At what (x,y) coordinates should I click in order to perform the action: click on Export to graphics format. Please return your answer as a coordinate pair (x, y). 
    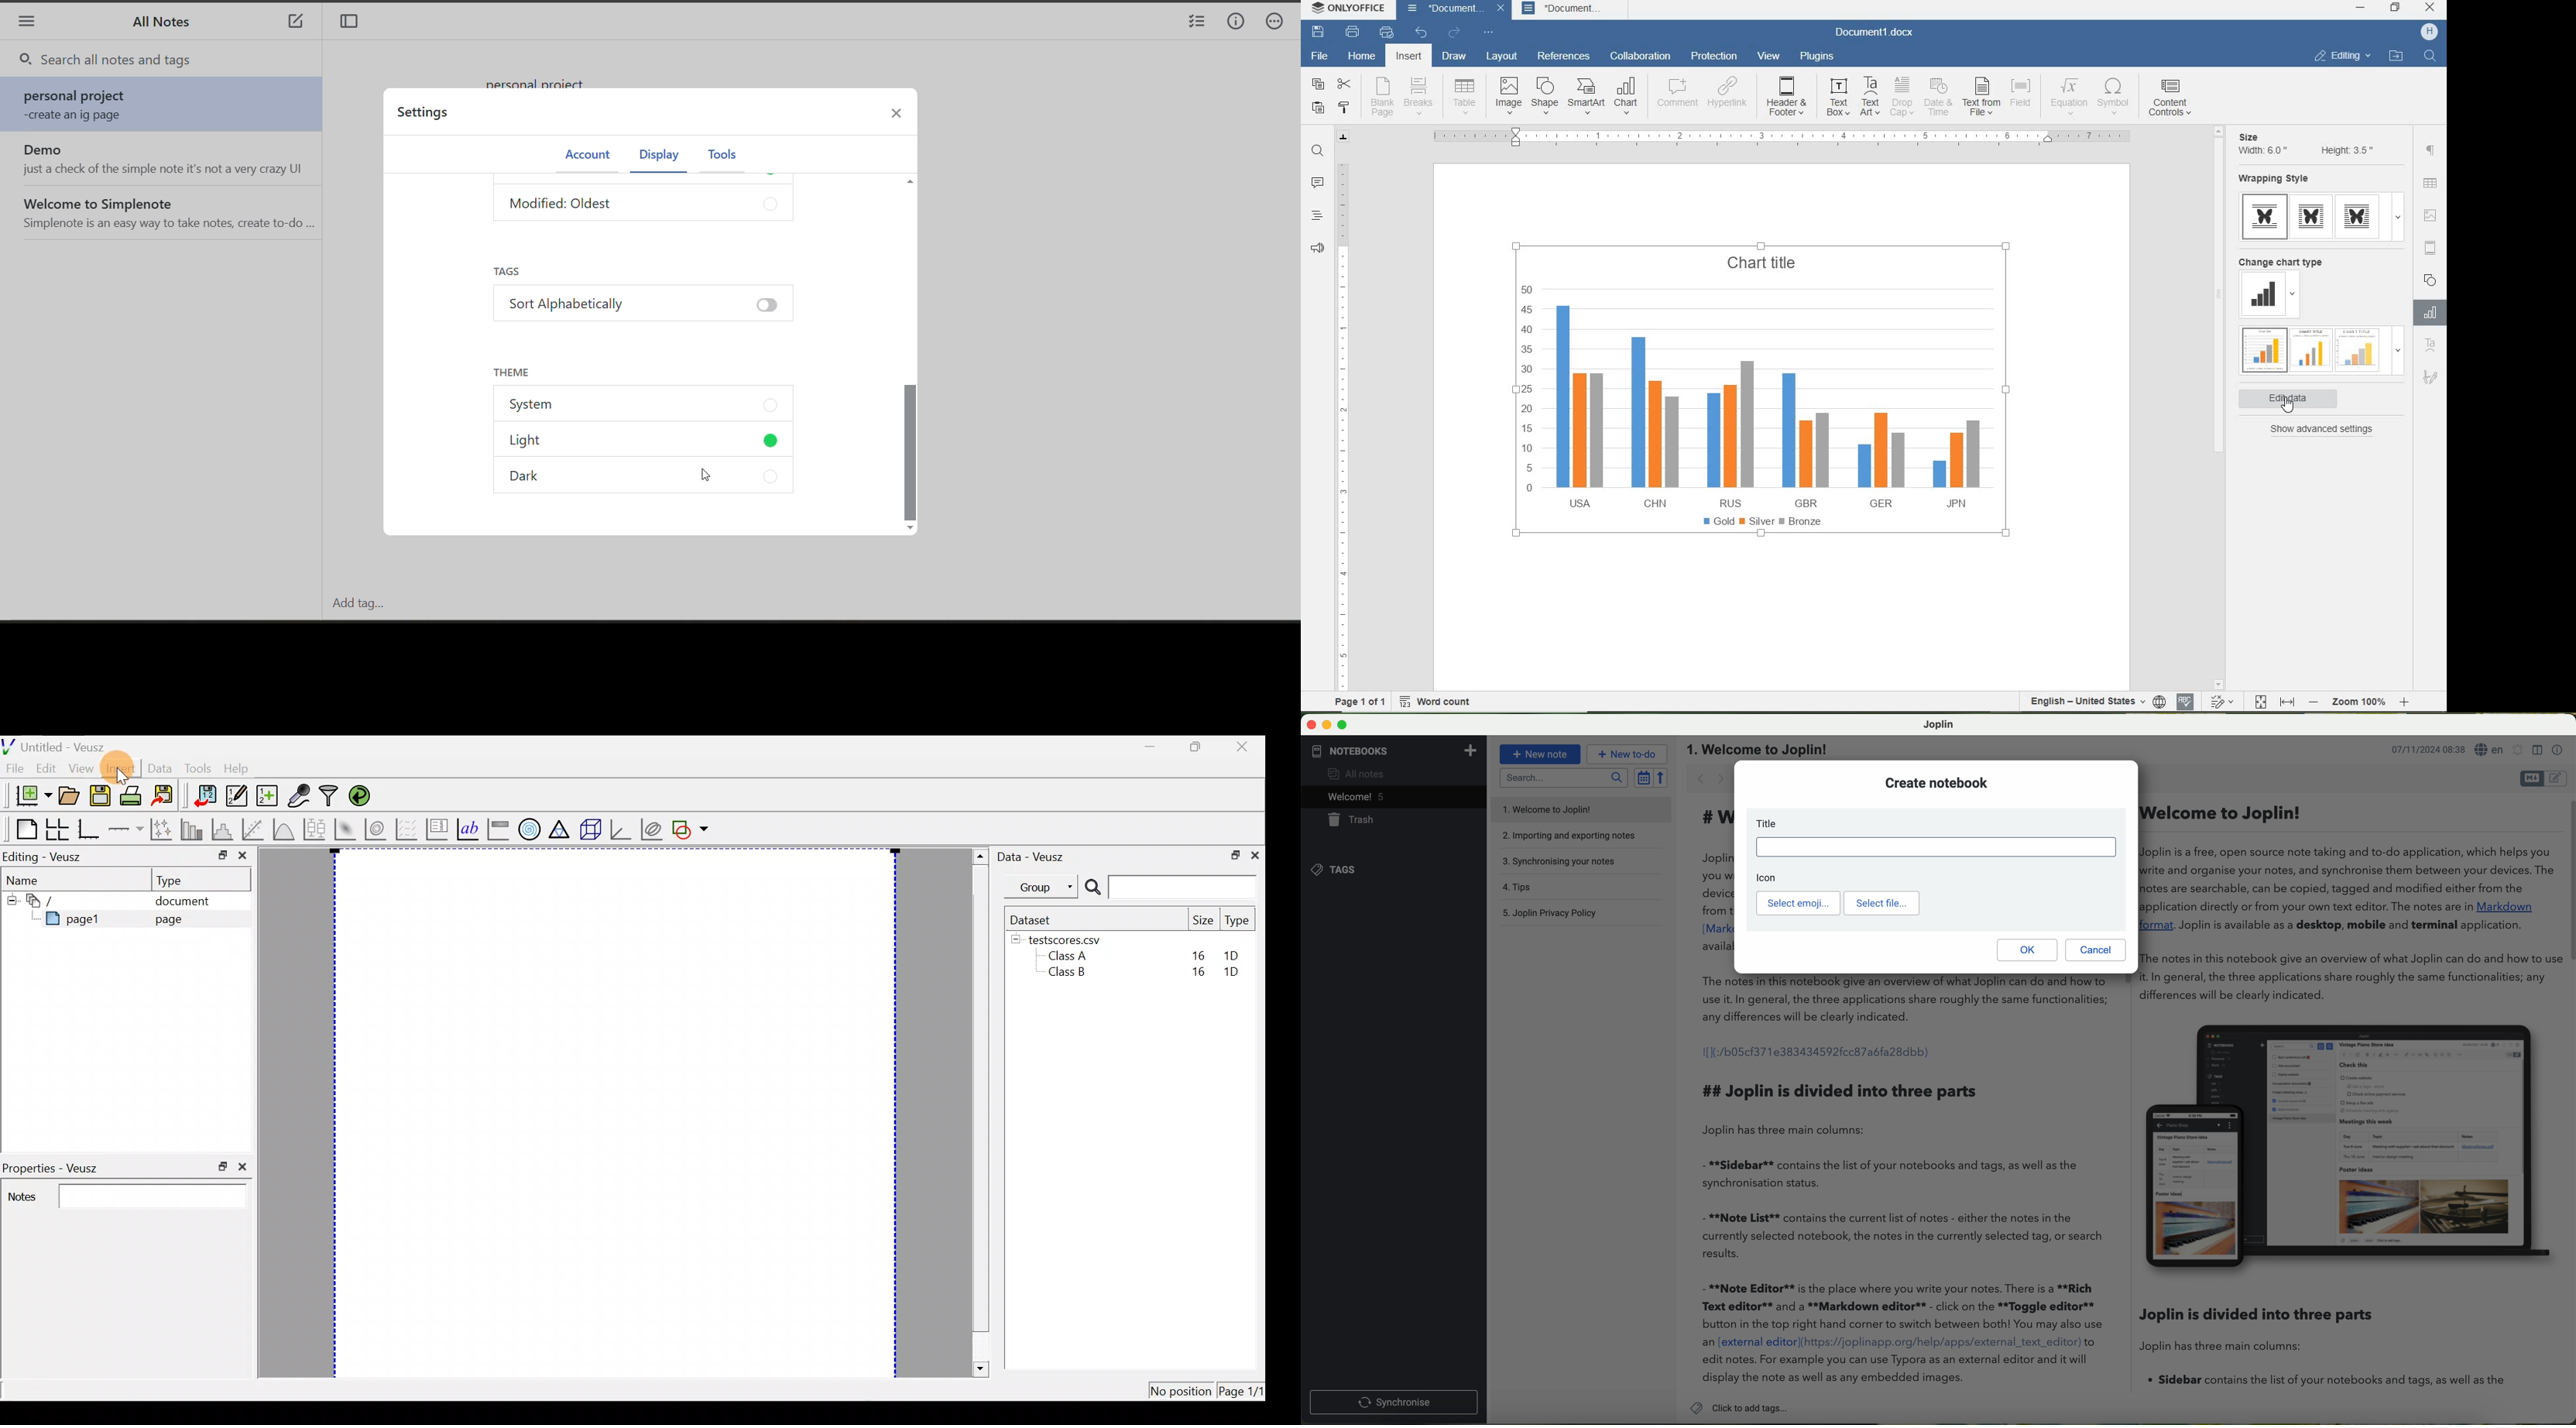
    Looking at the image, I should click on (165, 796).